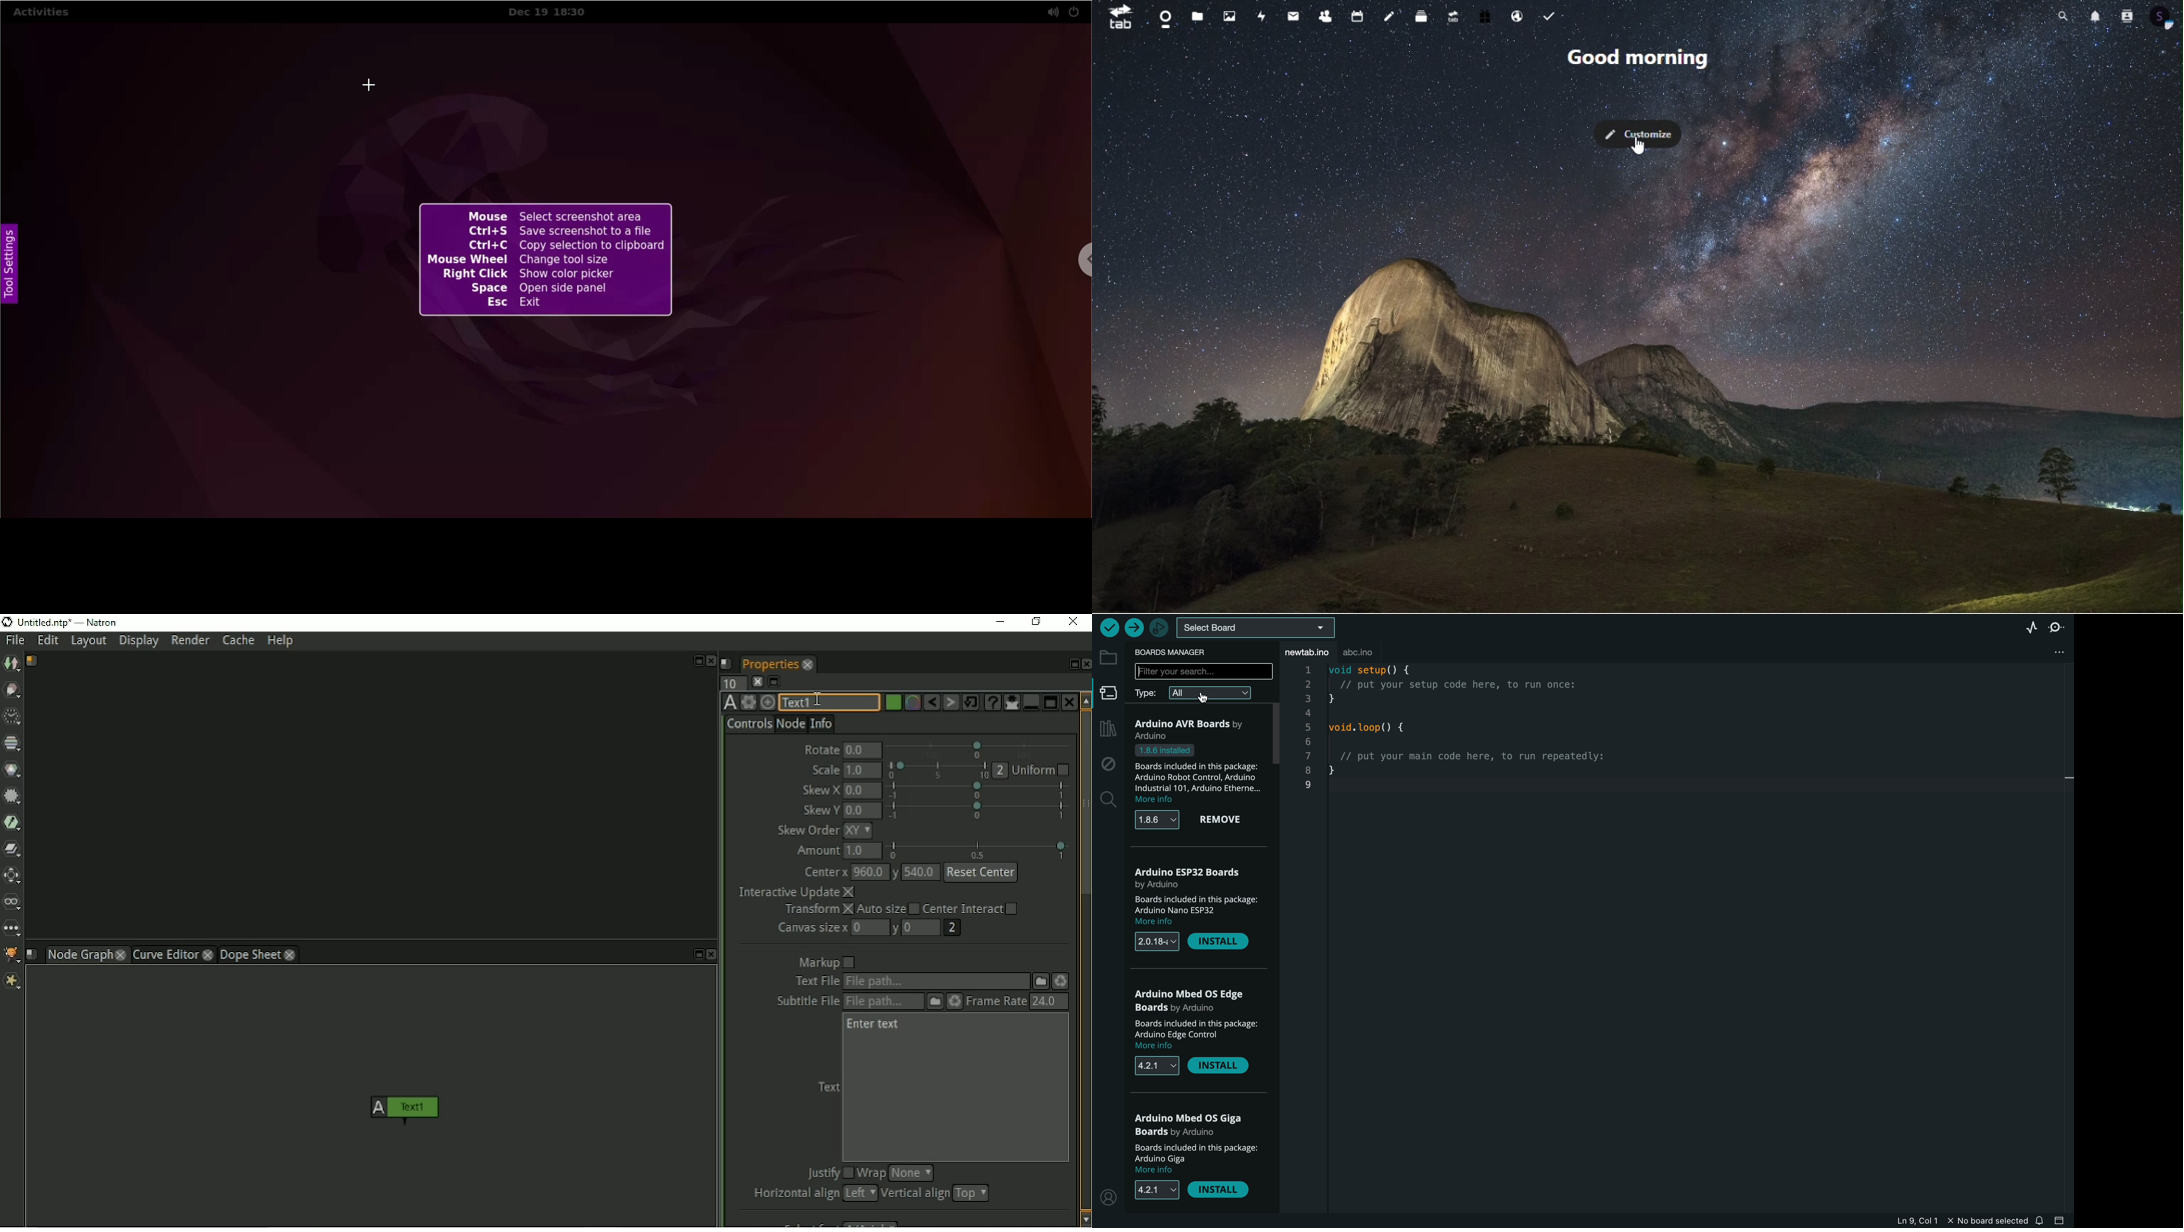 The width and height of the screenshot is (2184, 1232). I want to click on Mouse Select screenshot area
Ctrl+S Save screenshot to a file
Ctrl+C Copy selection to clipboard
Mouse Wheel Change tool size
Right Click Show color picker
Space Open side panel
Esc Exit, so click(557, 266).